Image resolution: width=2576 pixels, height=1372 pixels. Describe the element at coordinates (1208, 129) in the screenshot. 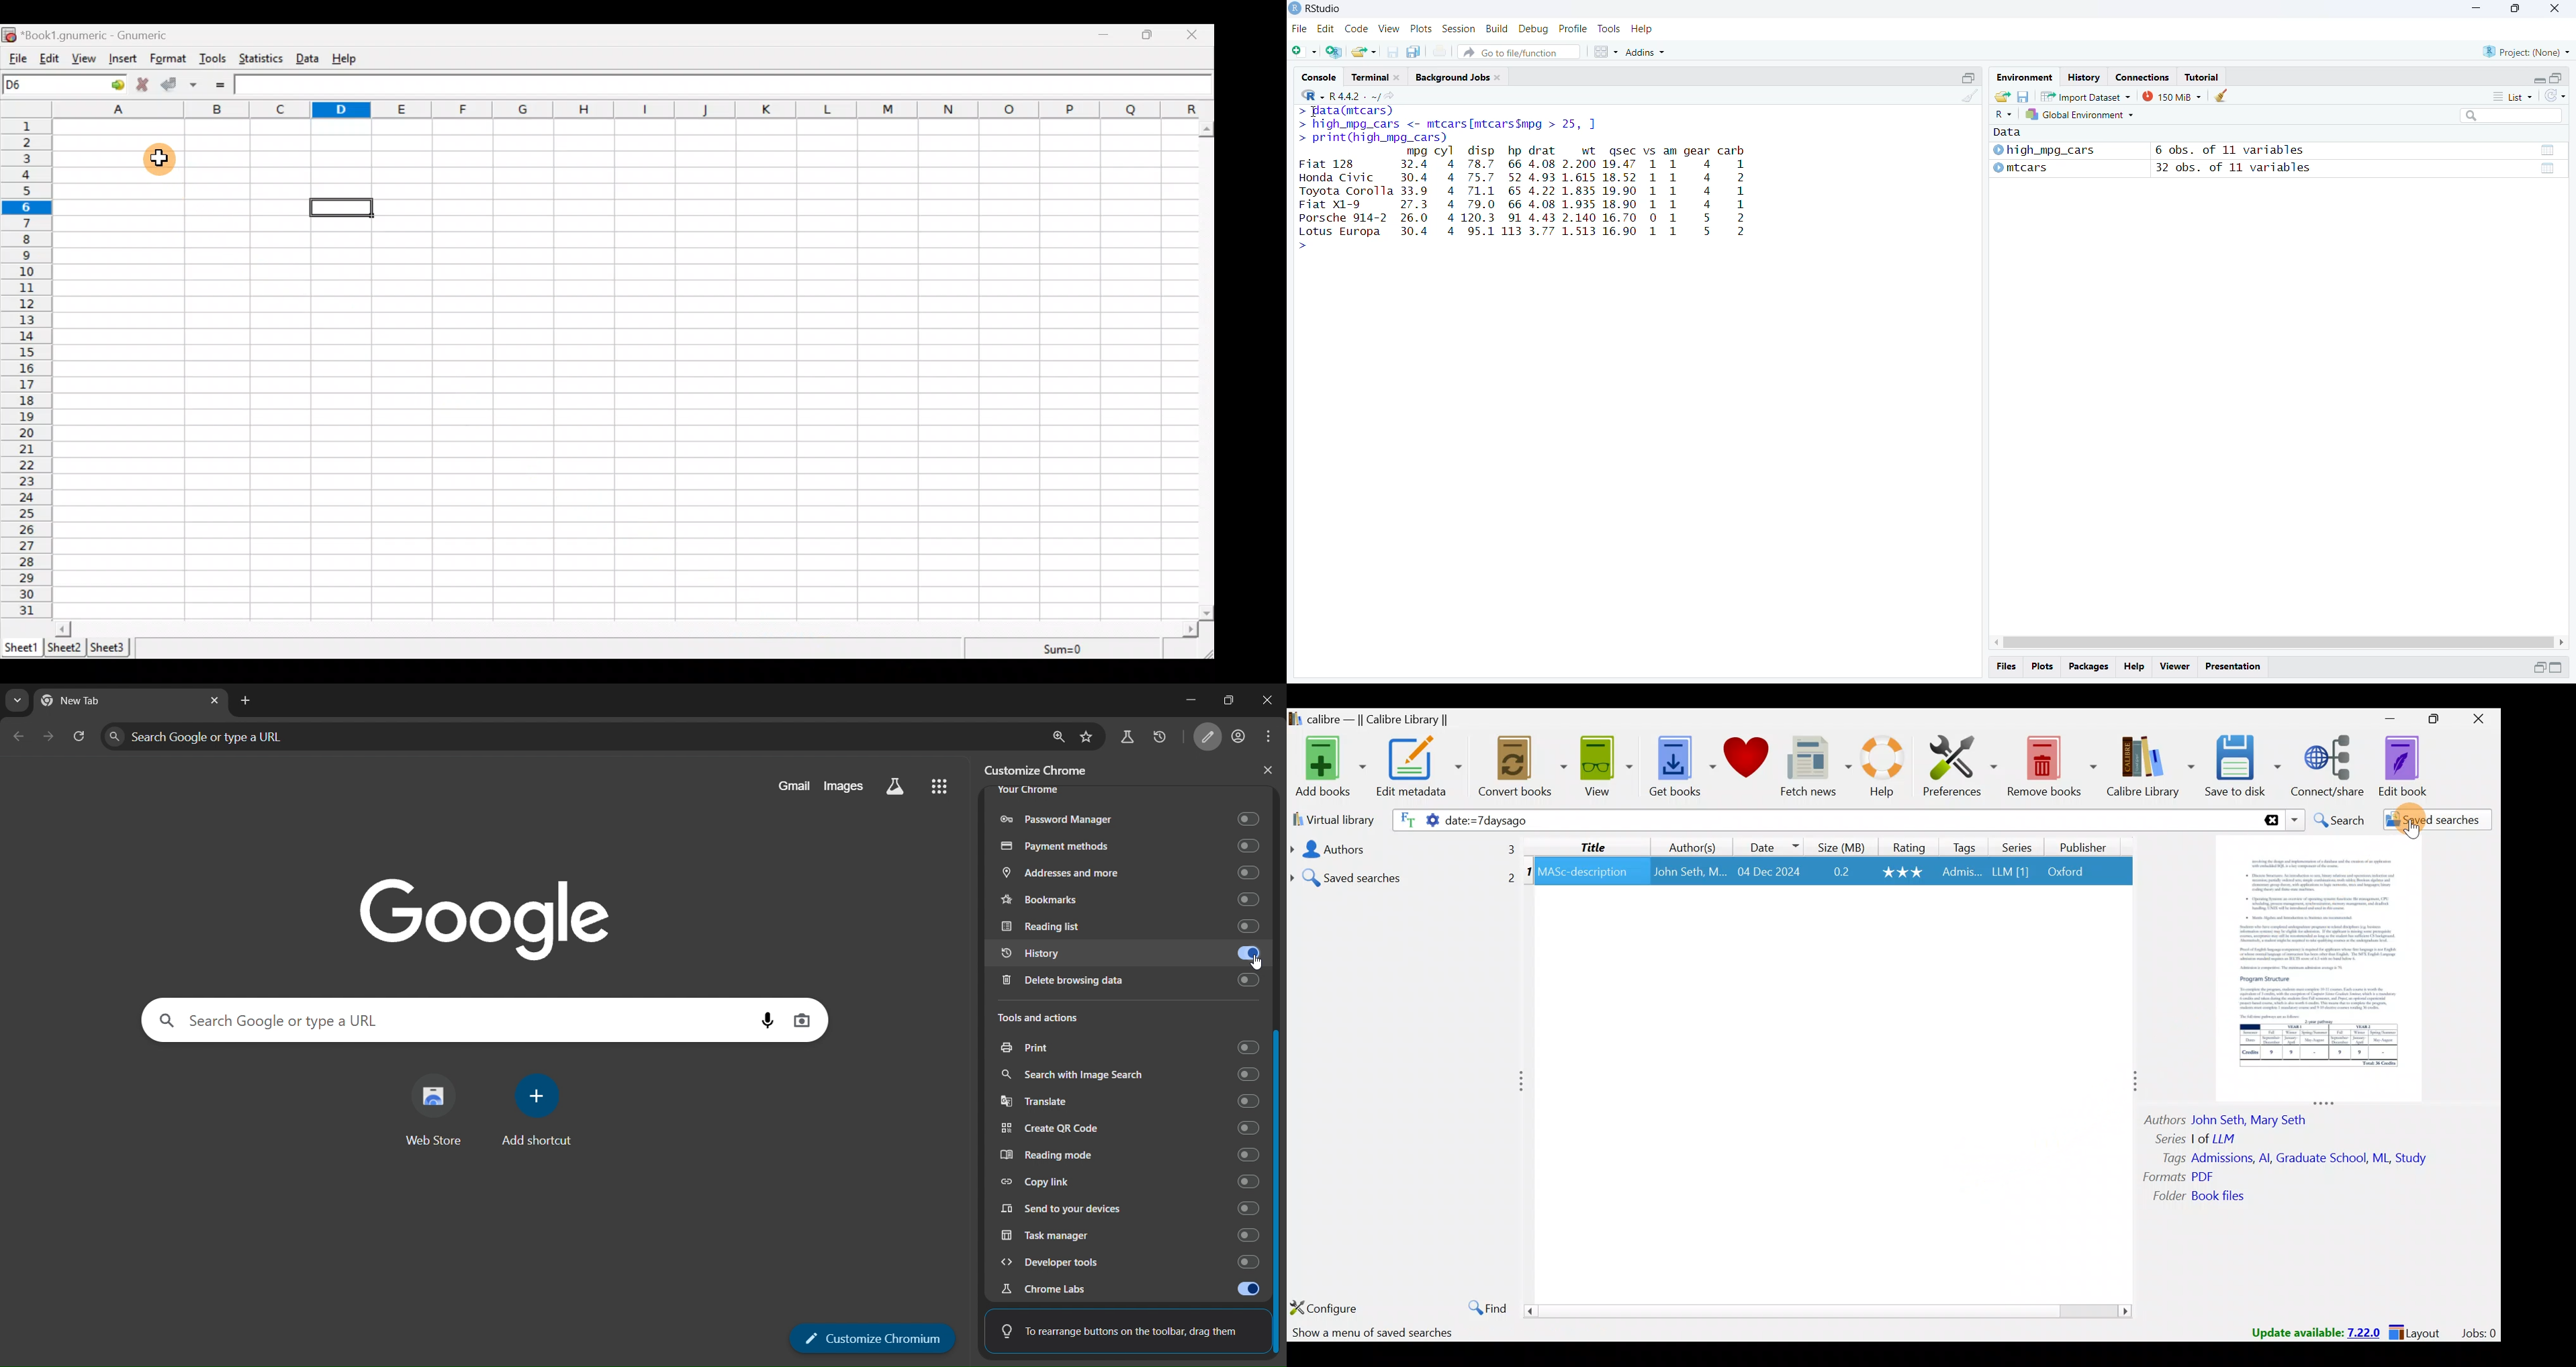

I see `scroll up` at that location.